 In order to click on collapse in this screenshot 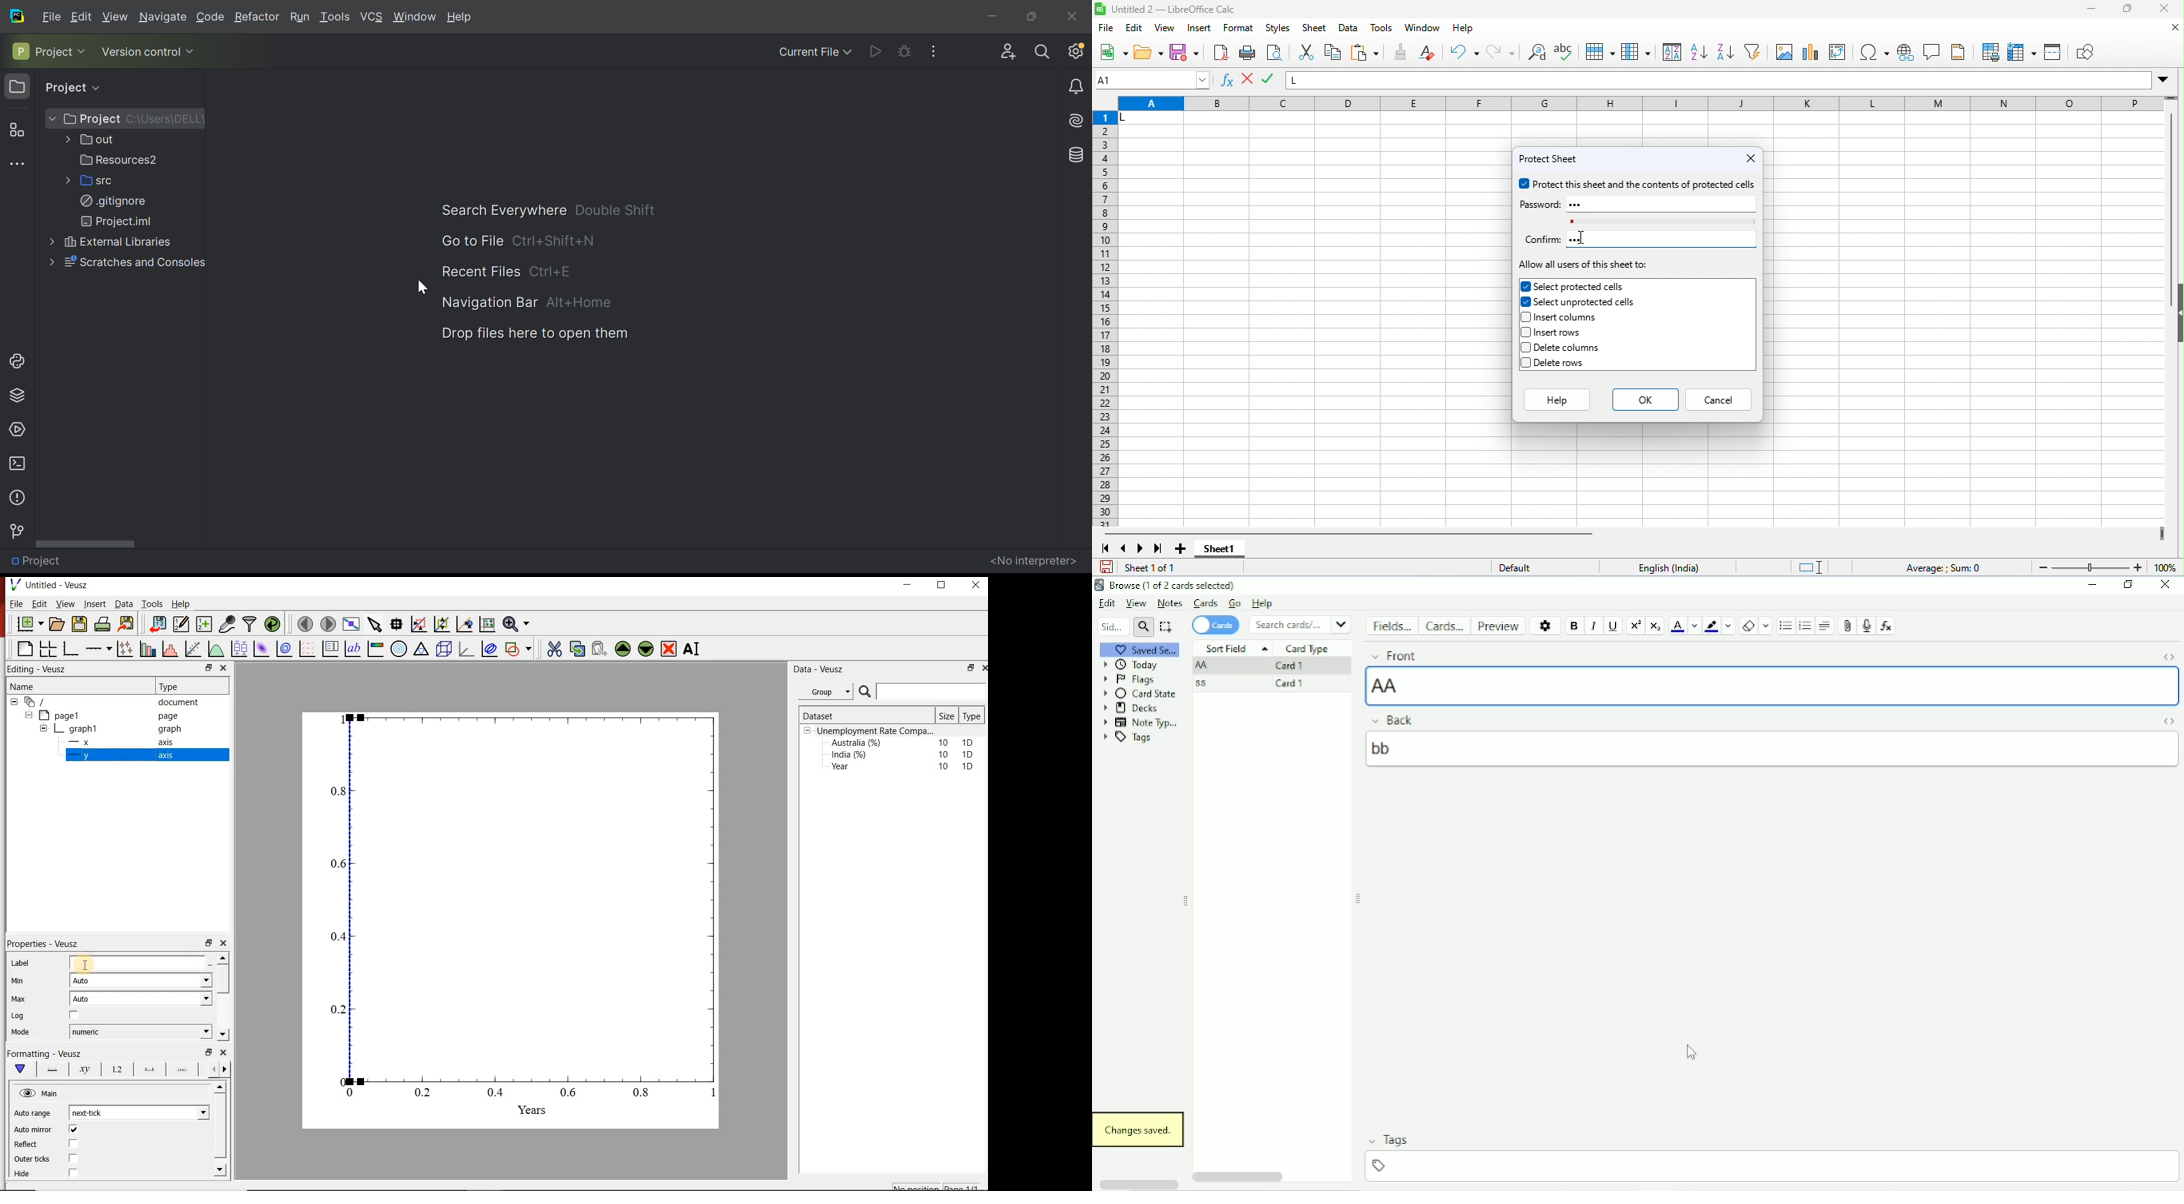, I will do `click(43, 730)`.